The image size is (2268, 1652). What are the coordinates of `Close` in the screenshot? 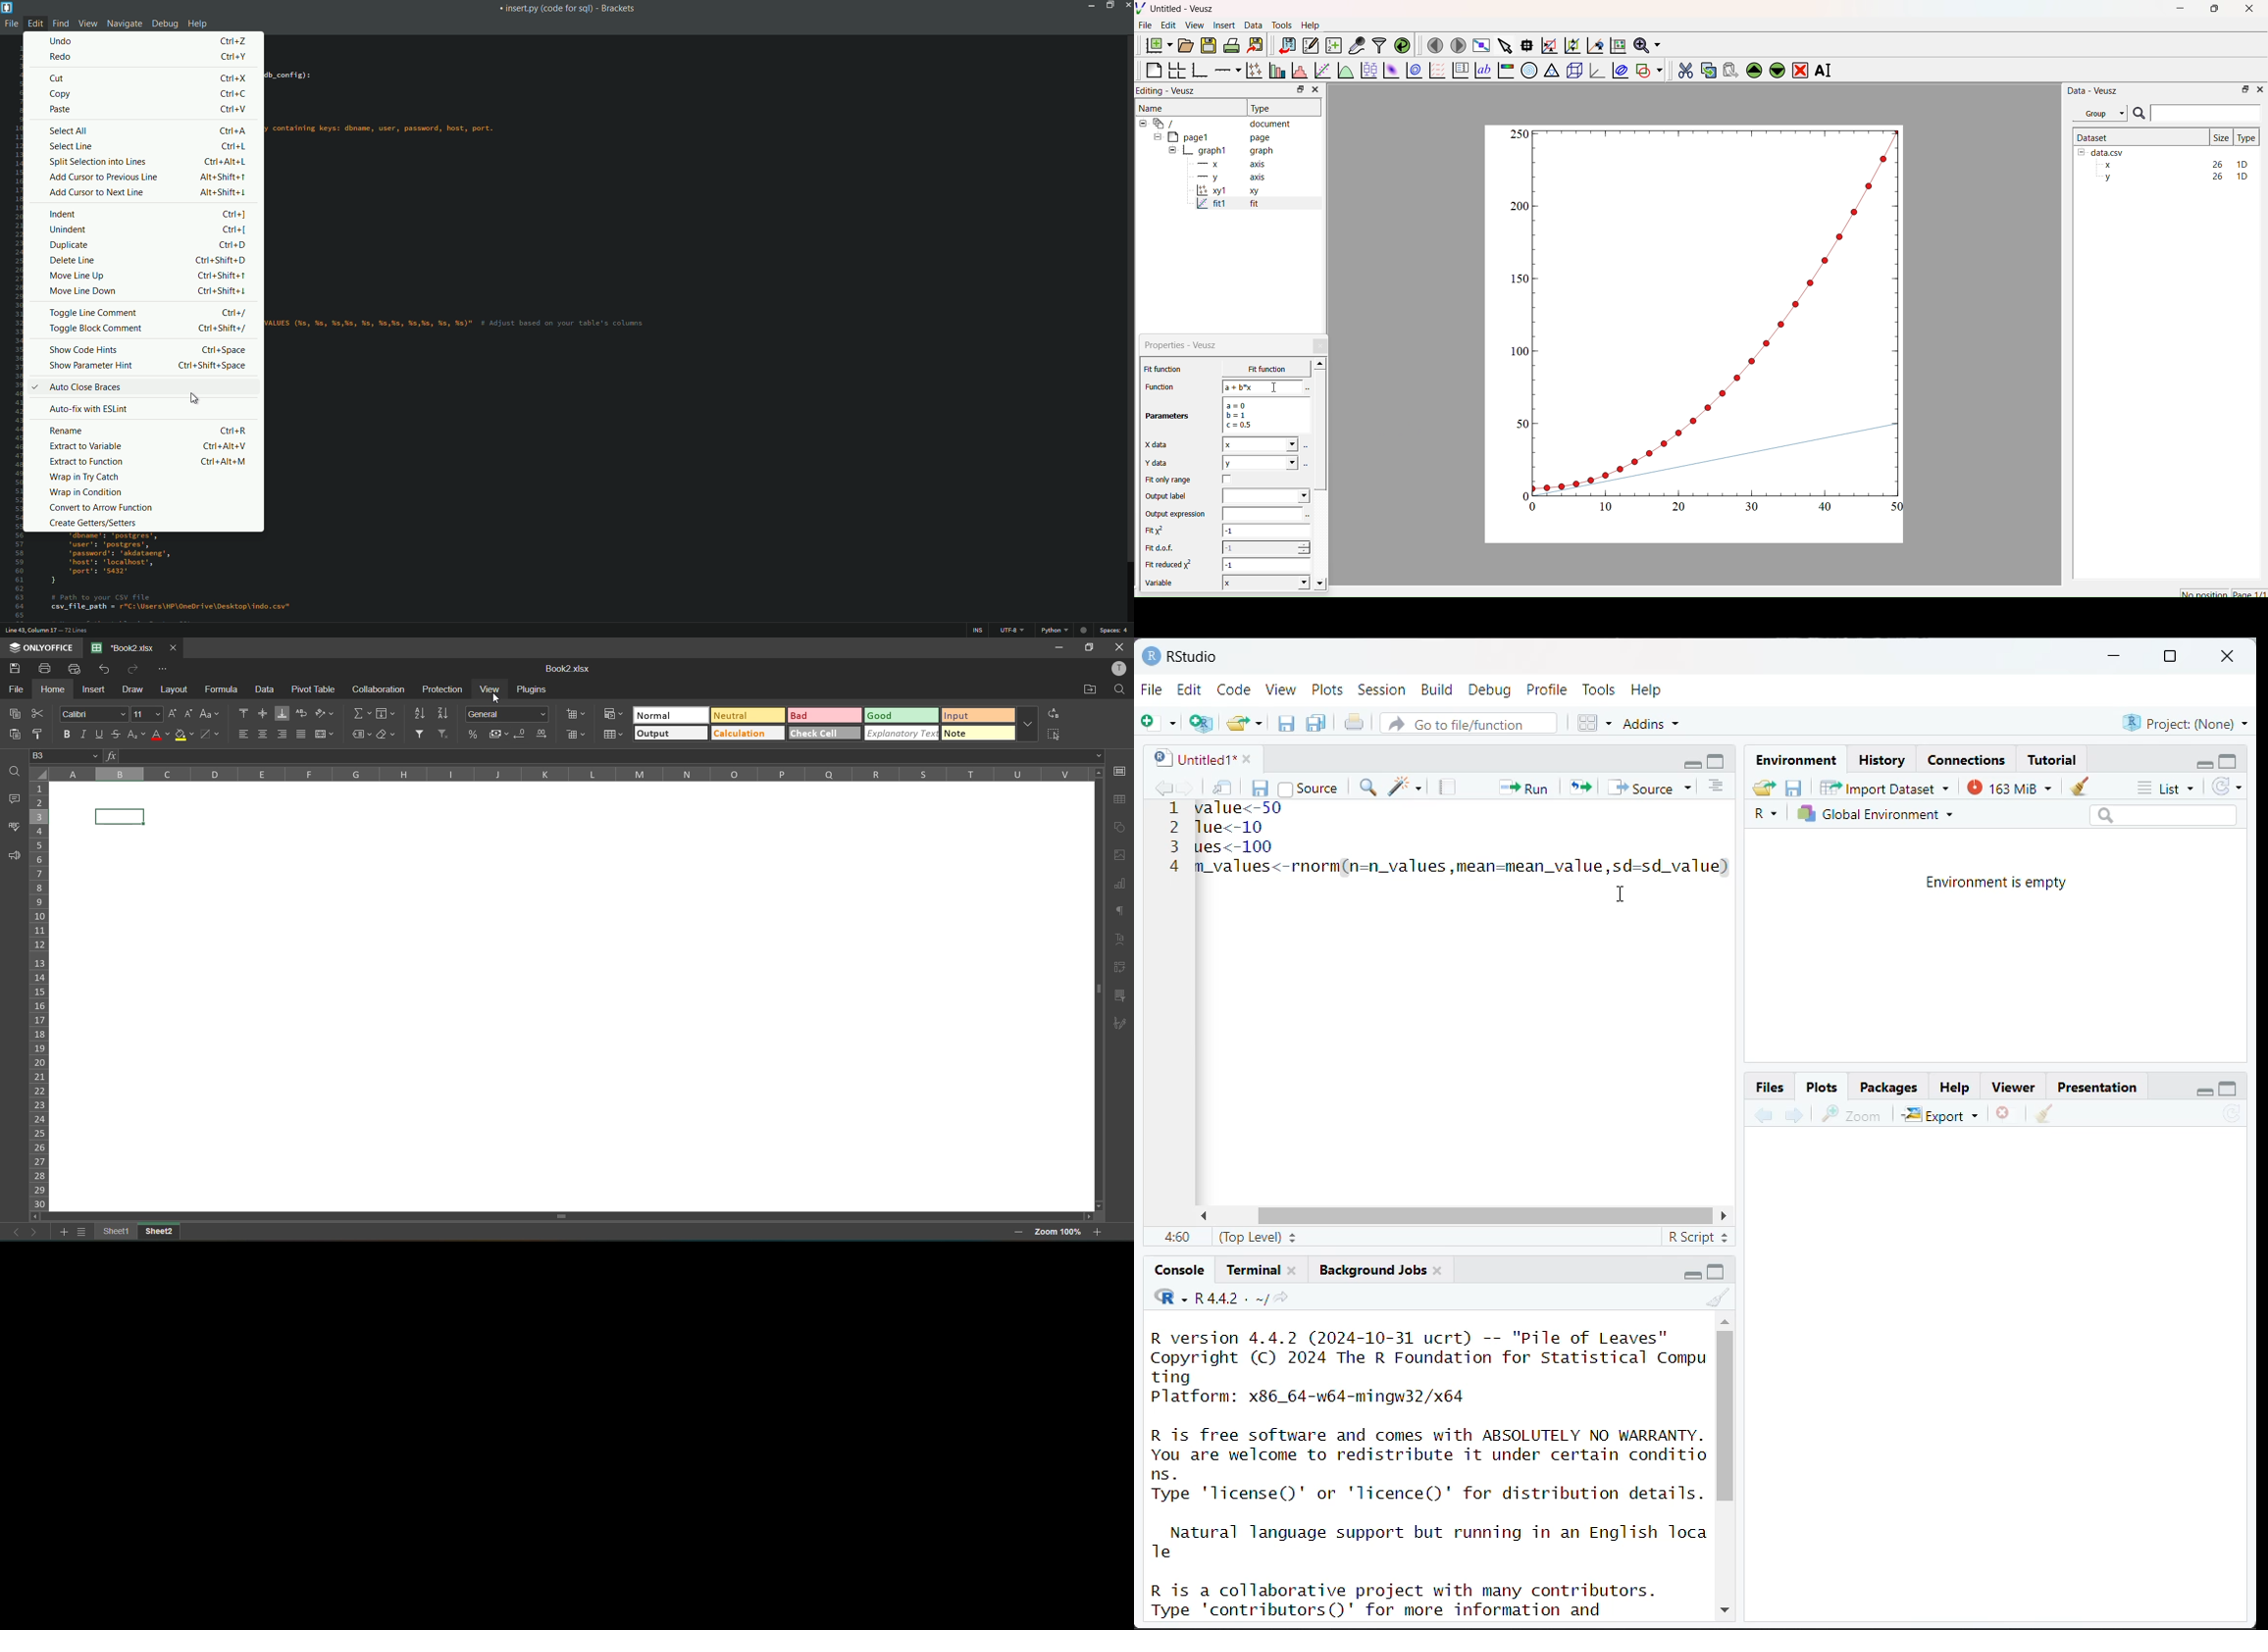 It's located at (2259, 89).